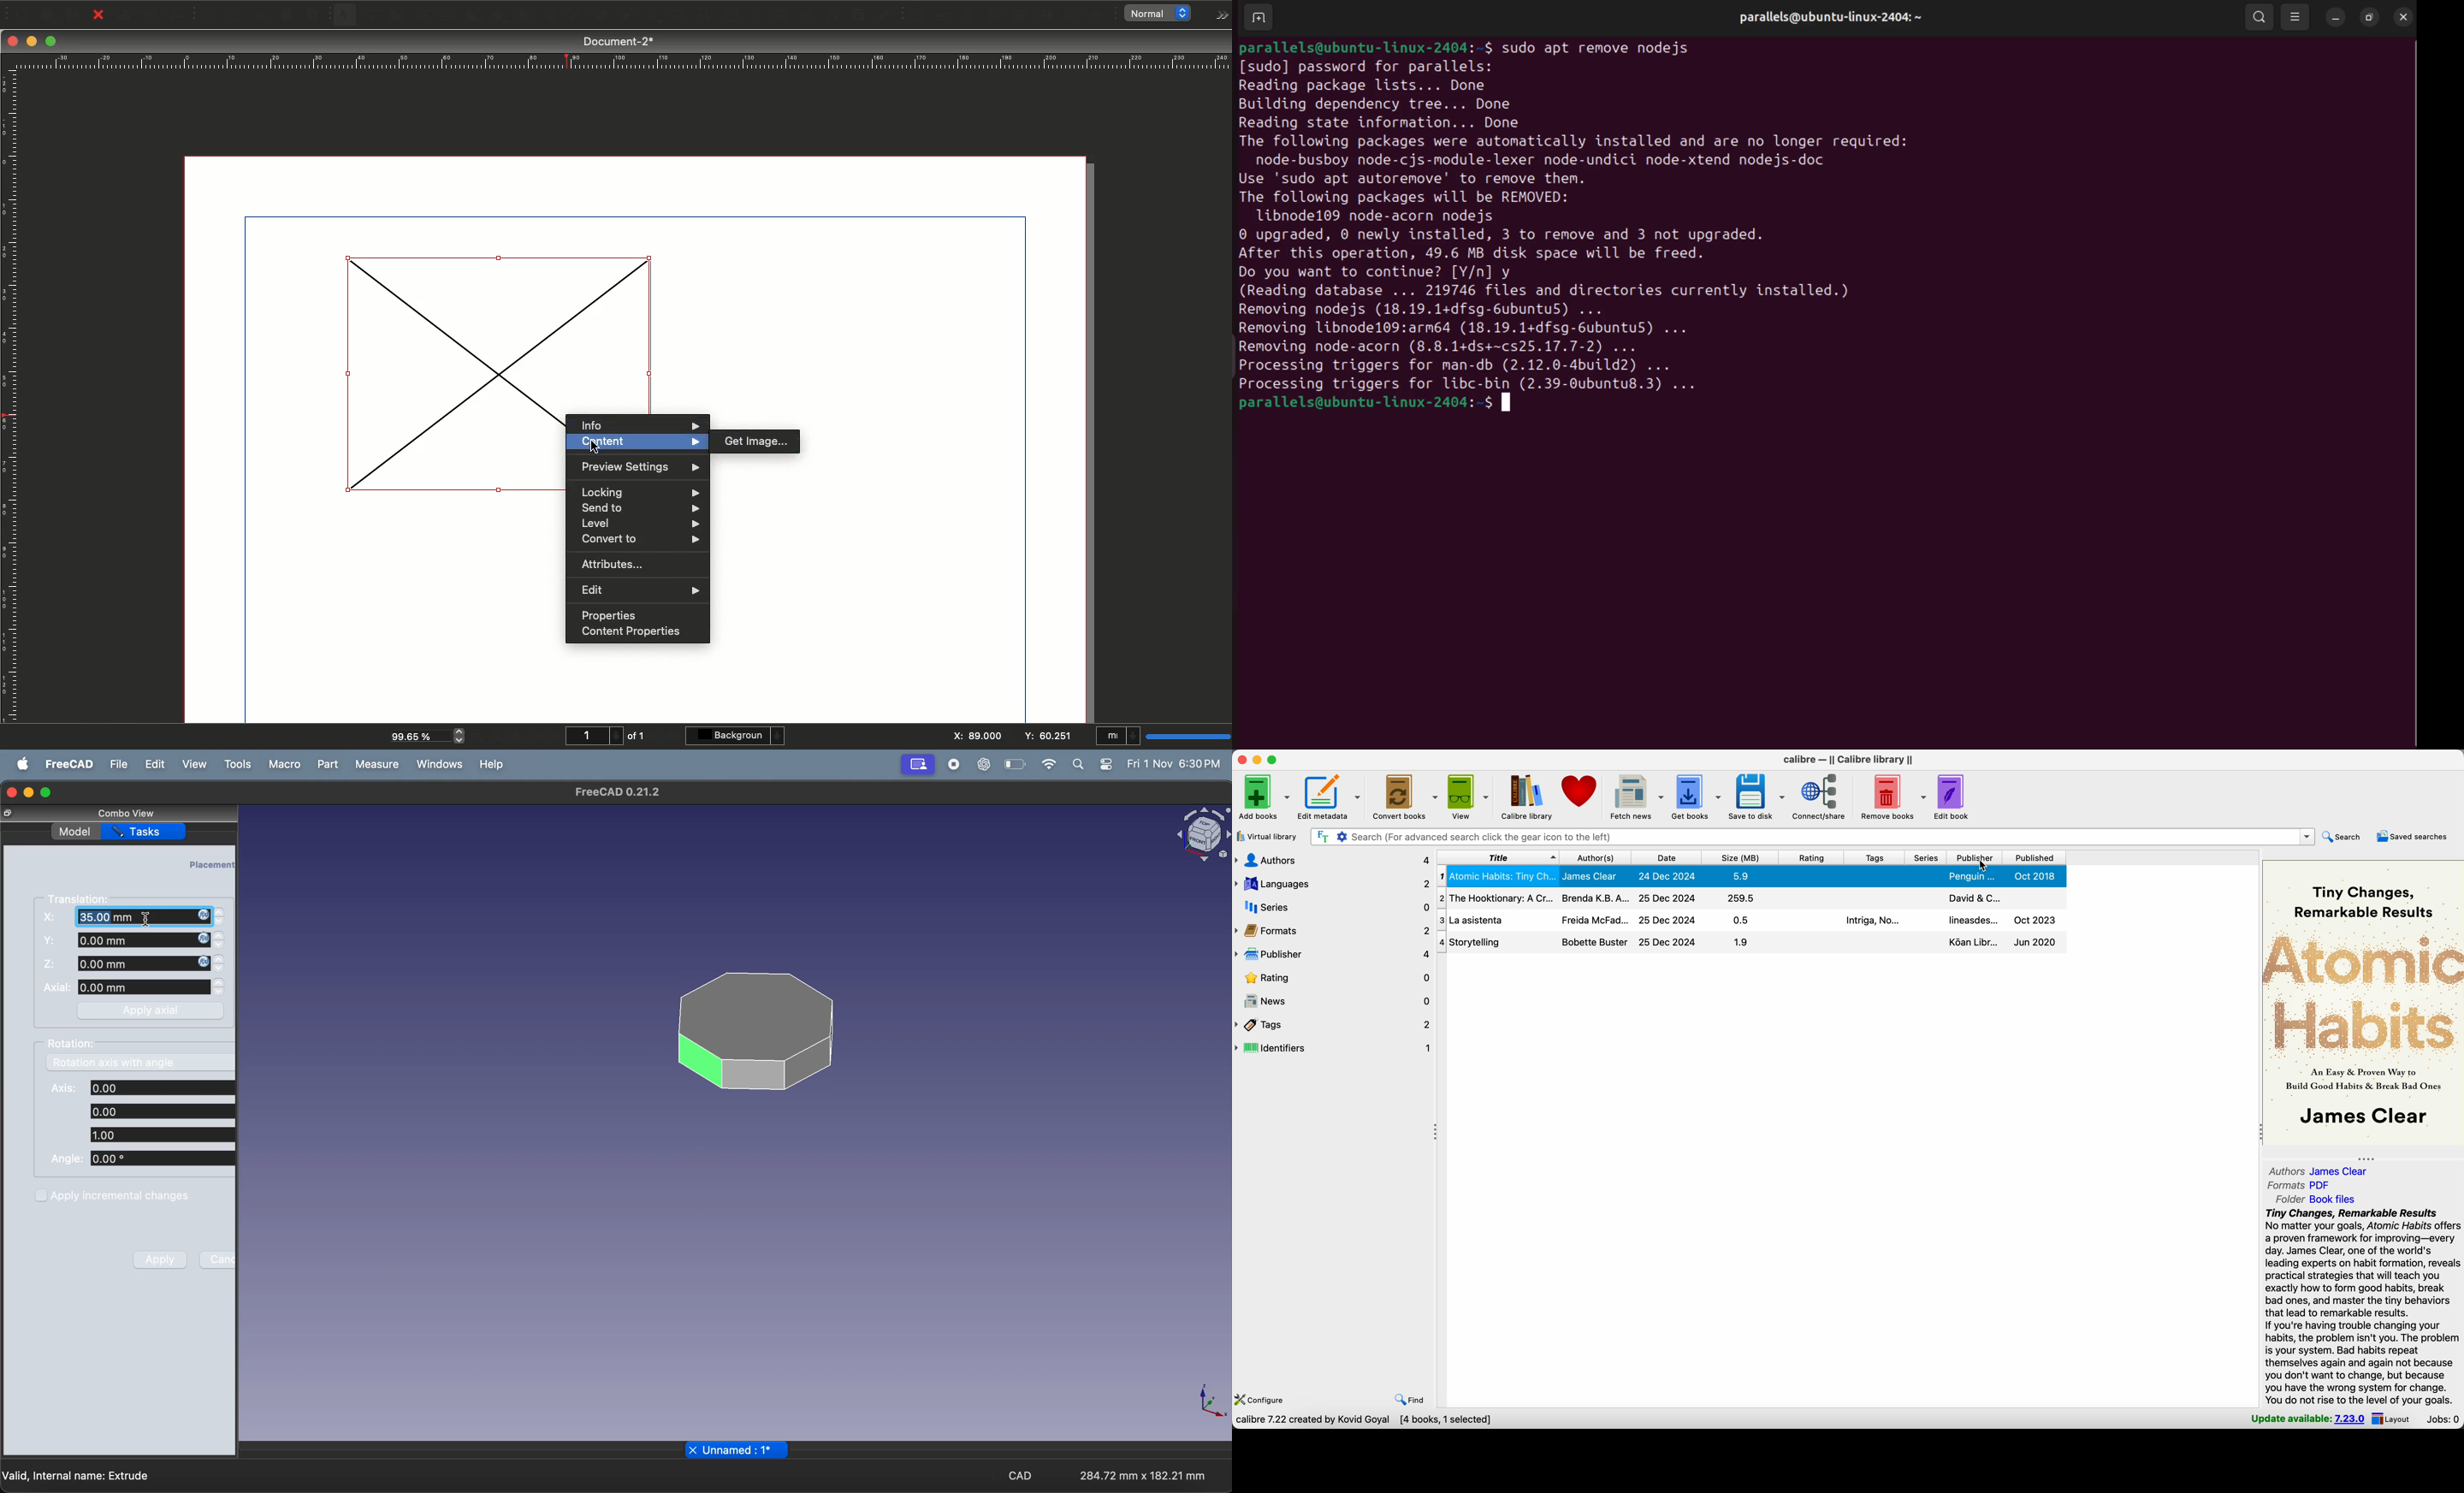 This screenshot has width=2464, height=1512. I want to click on authors, so click(1334, 859).